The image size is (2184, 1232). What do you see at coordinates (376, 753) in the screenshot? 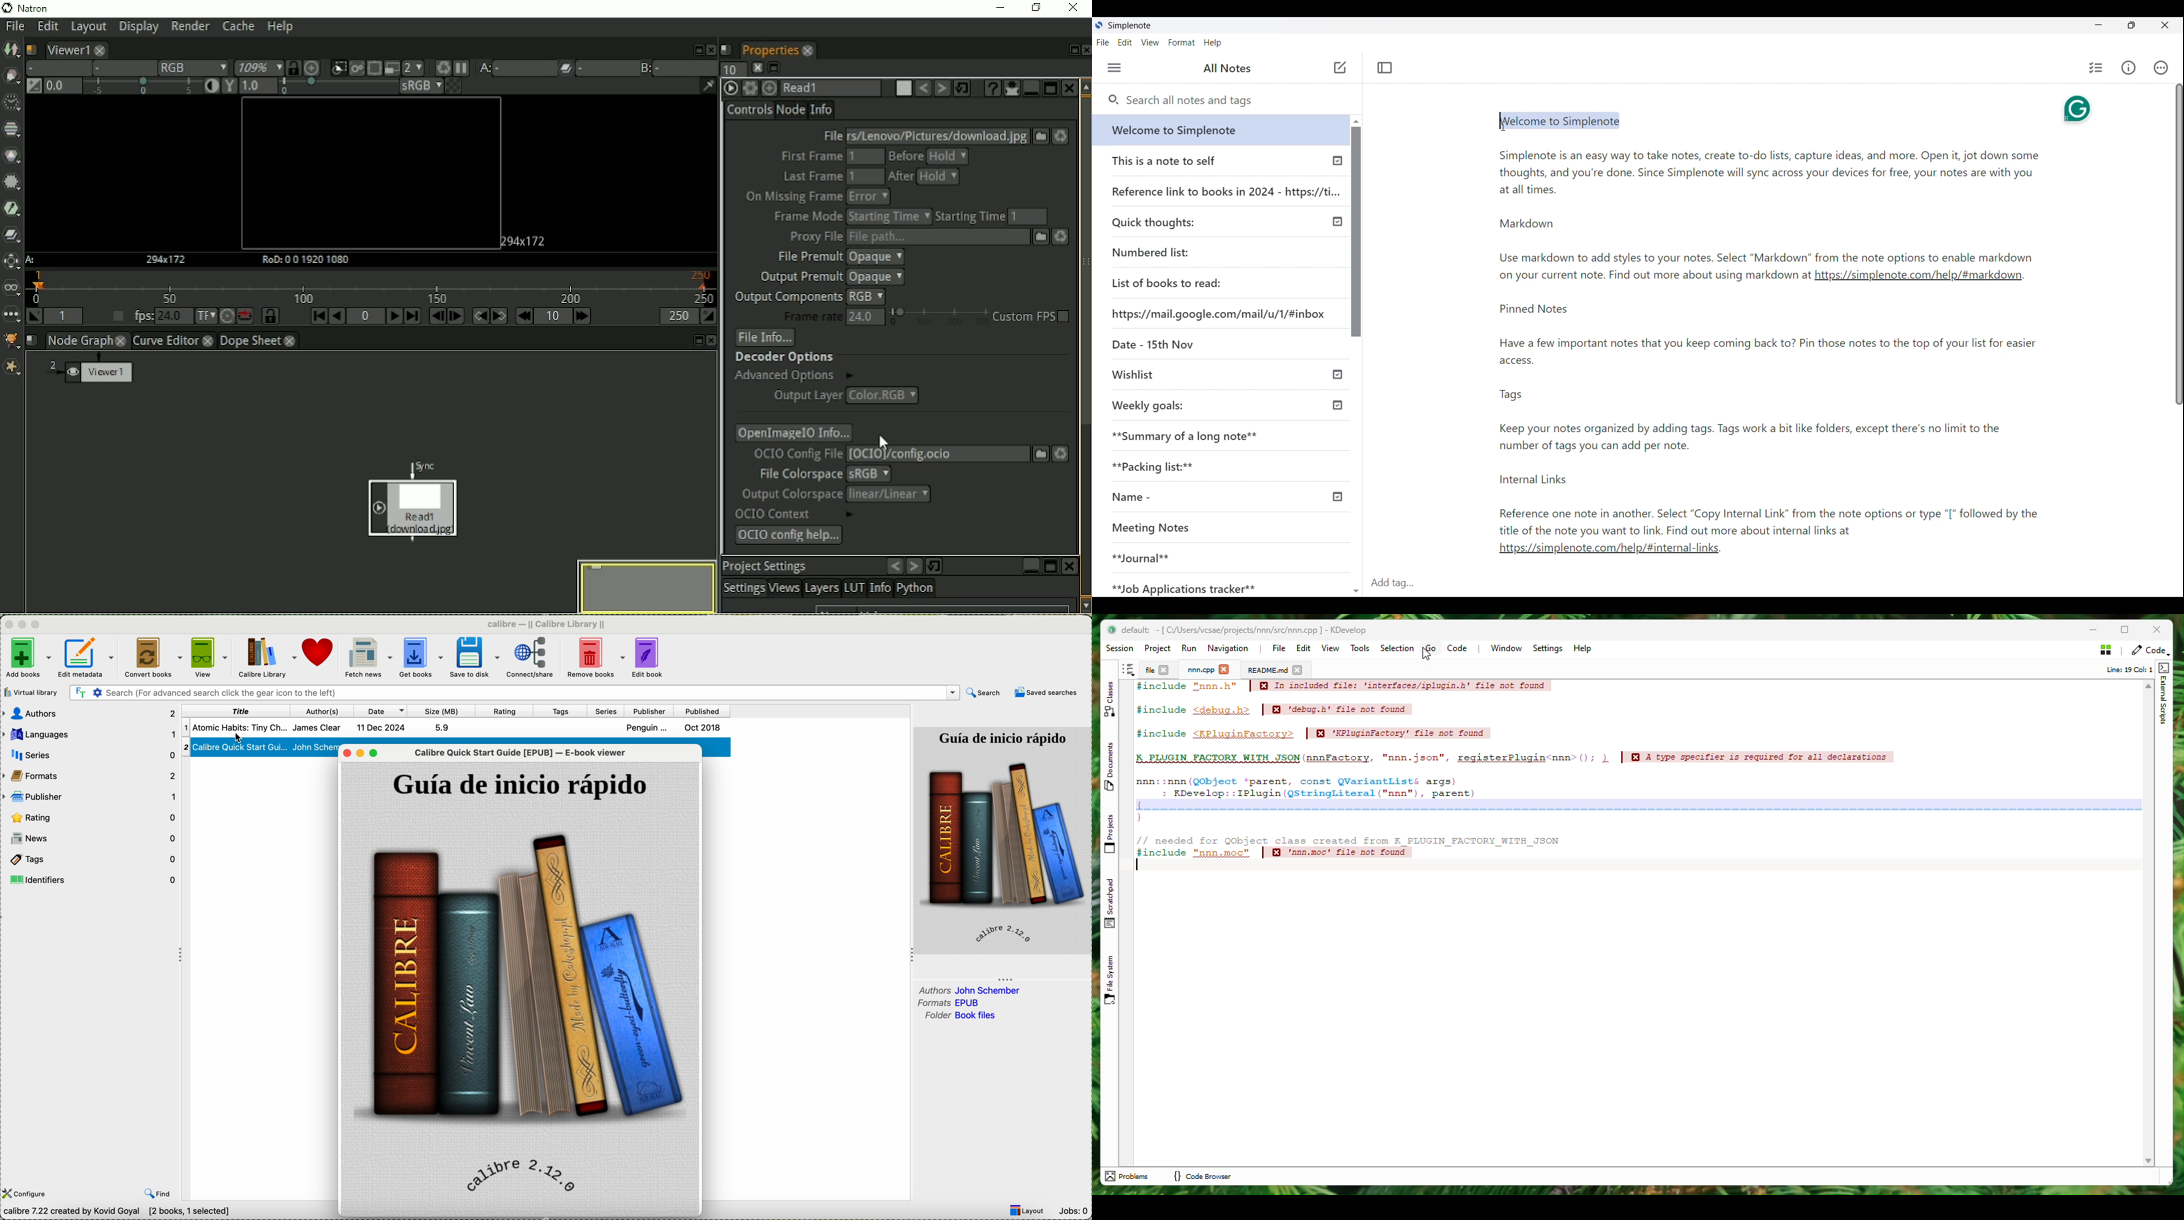
I see `maximize viewer` at bounding box center [376, 753].